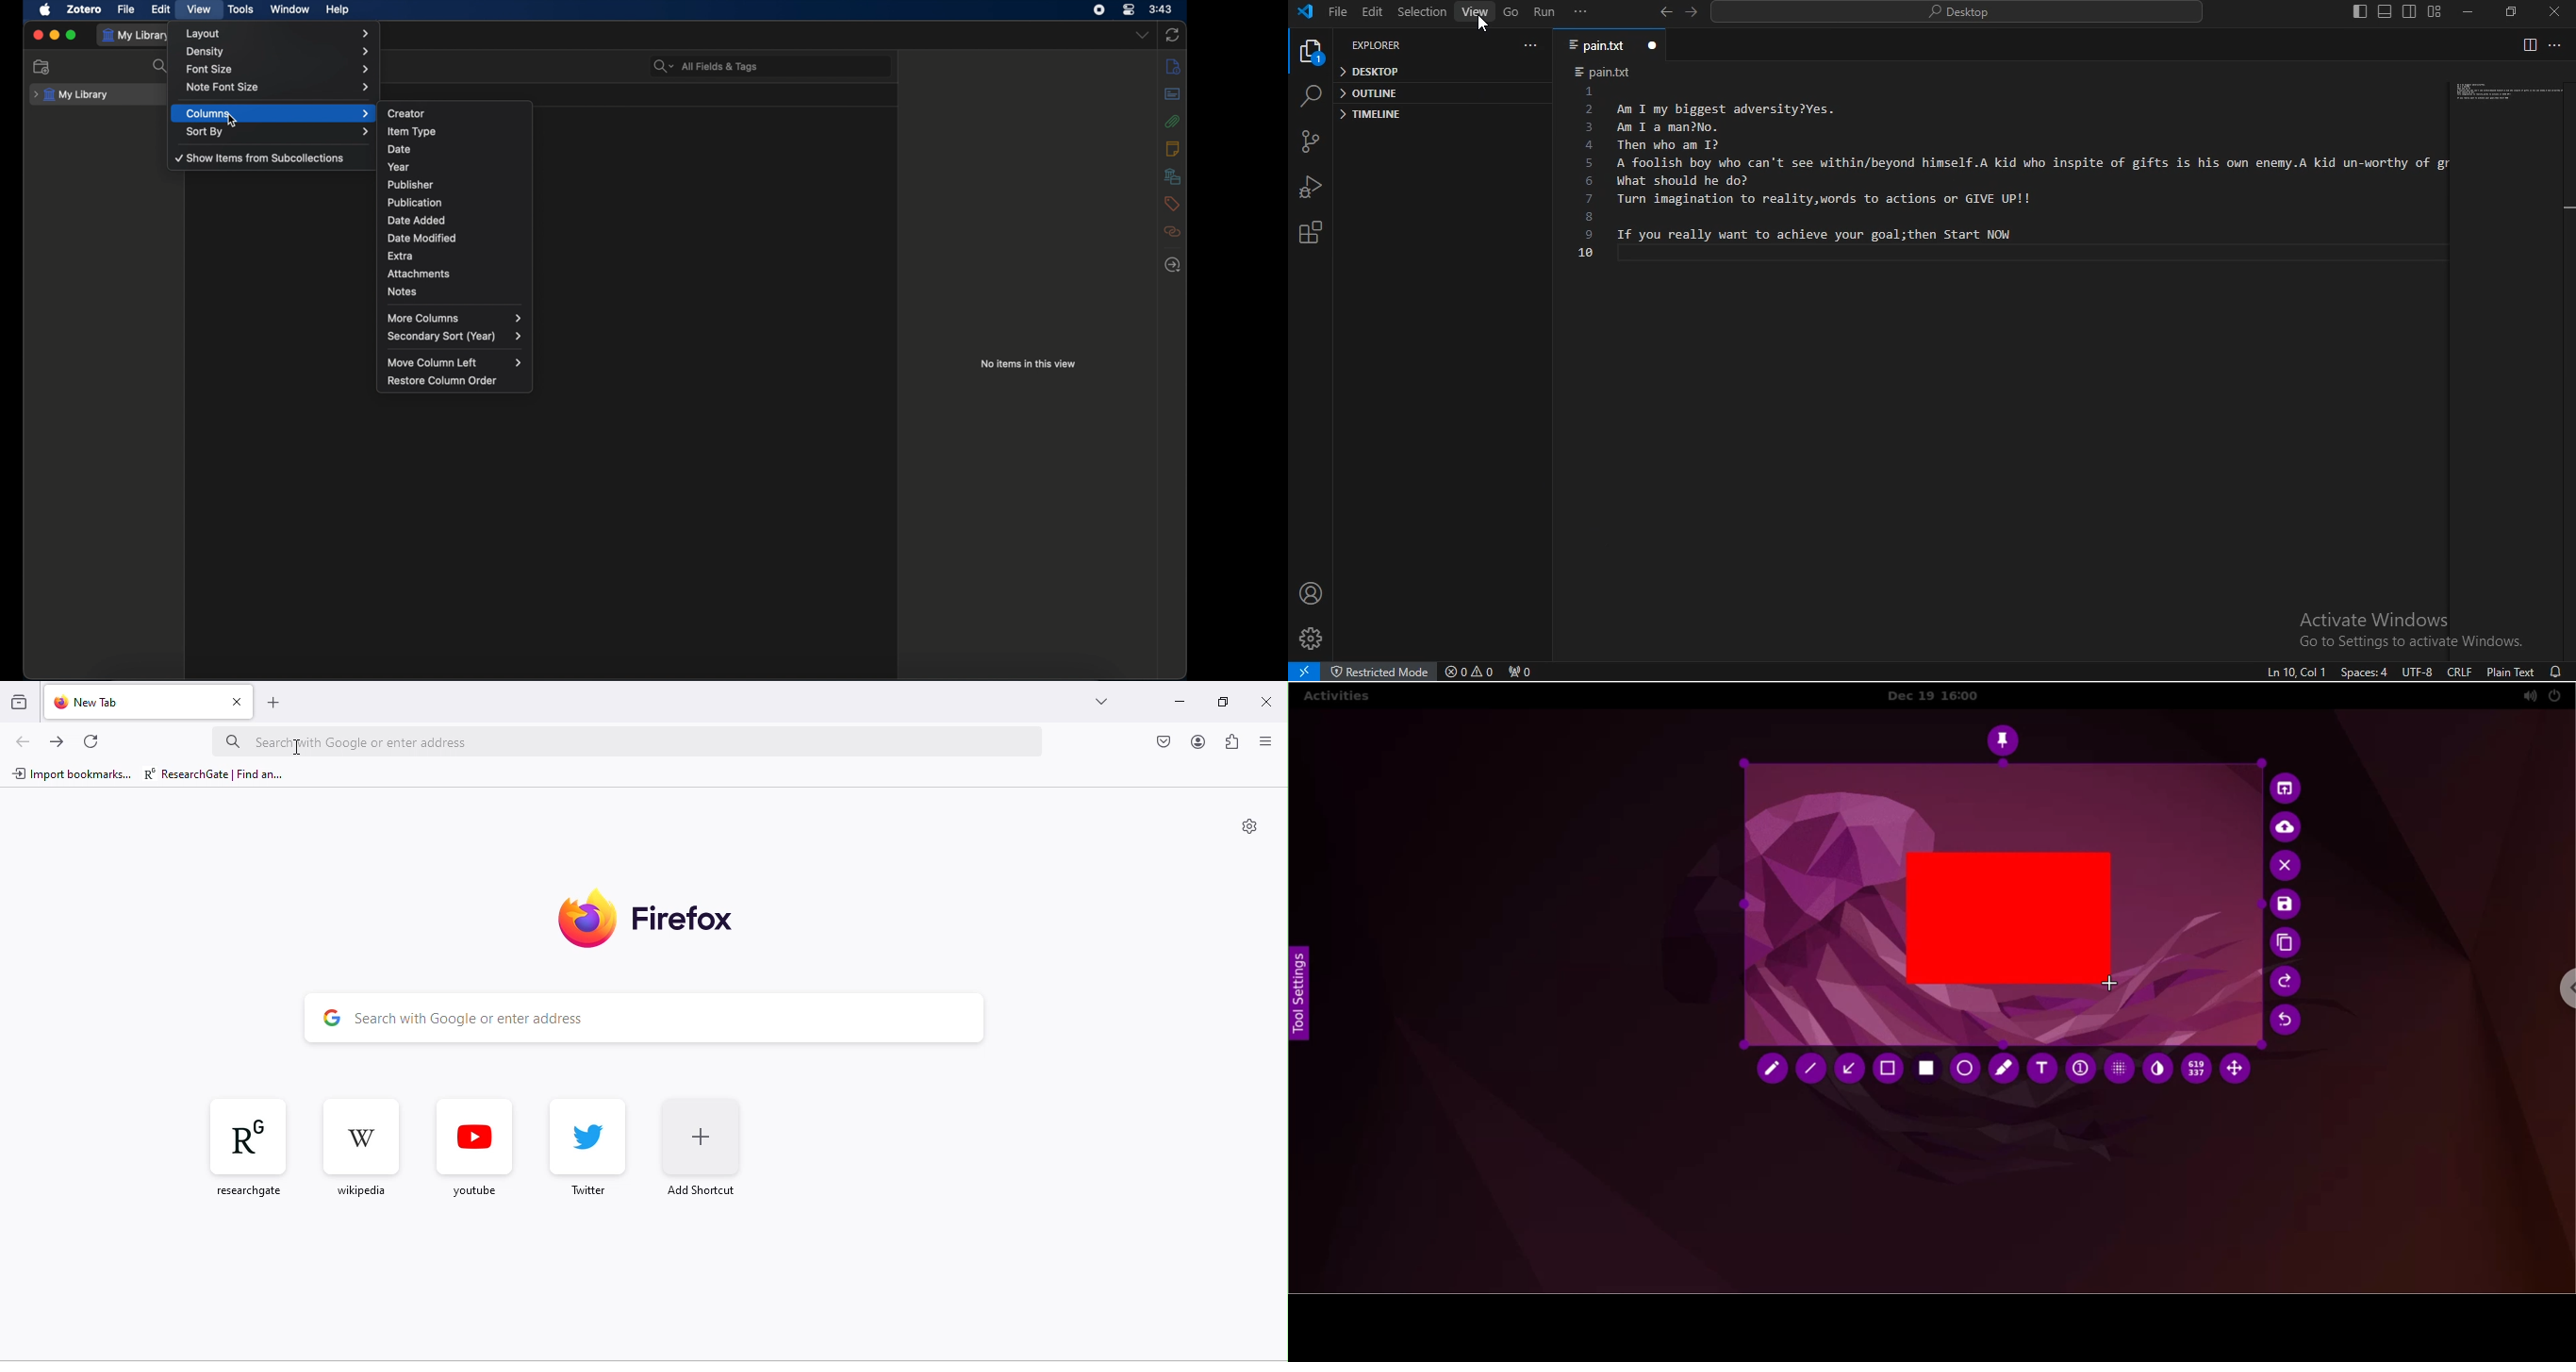  Describe the element at coordinates (274, 701) in the screenshot. I see `add ` at that location.